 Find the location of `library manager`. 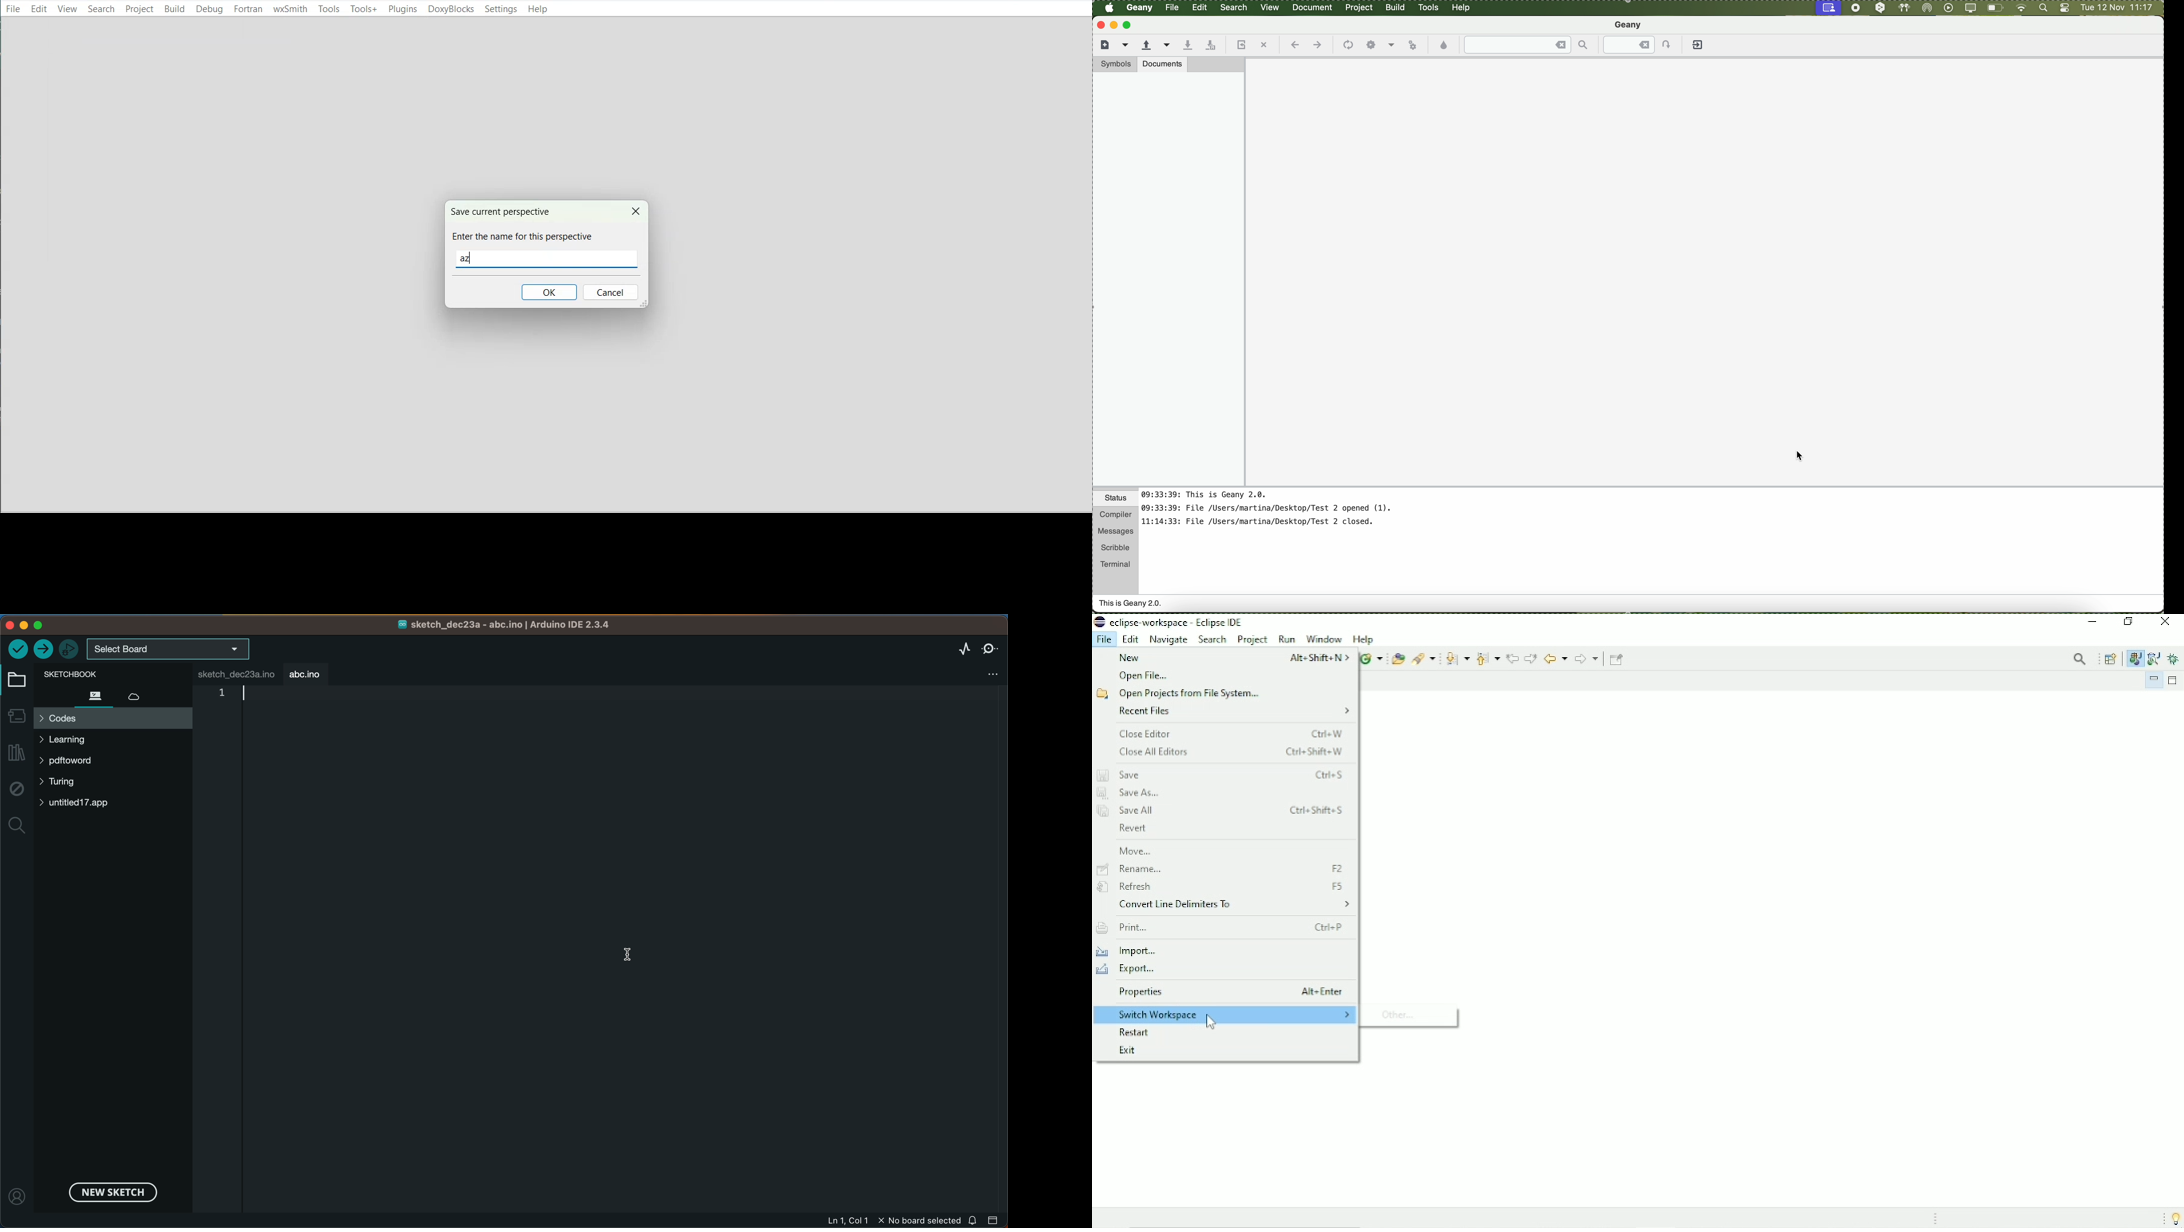

library manager is located at coordinates (18, 753).